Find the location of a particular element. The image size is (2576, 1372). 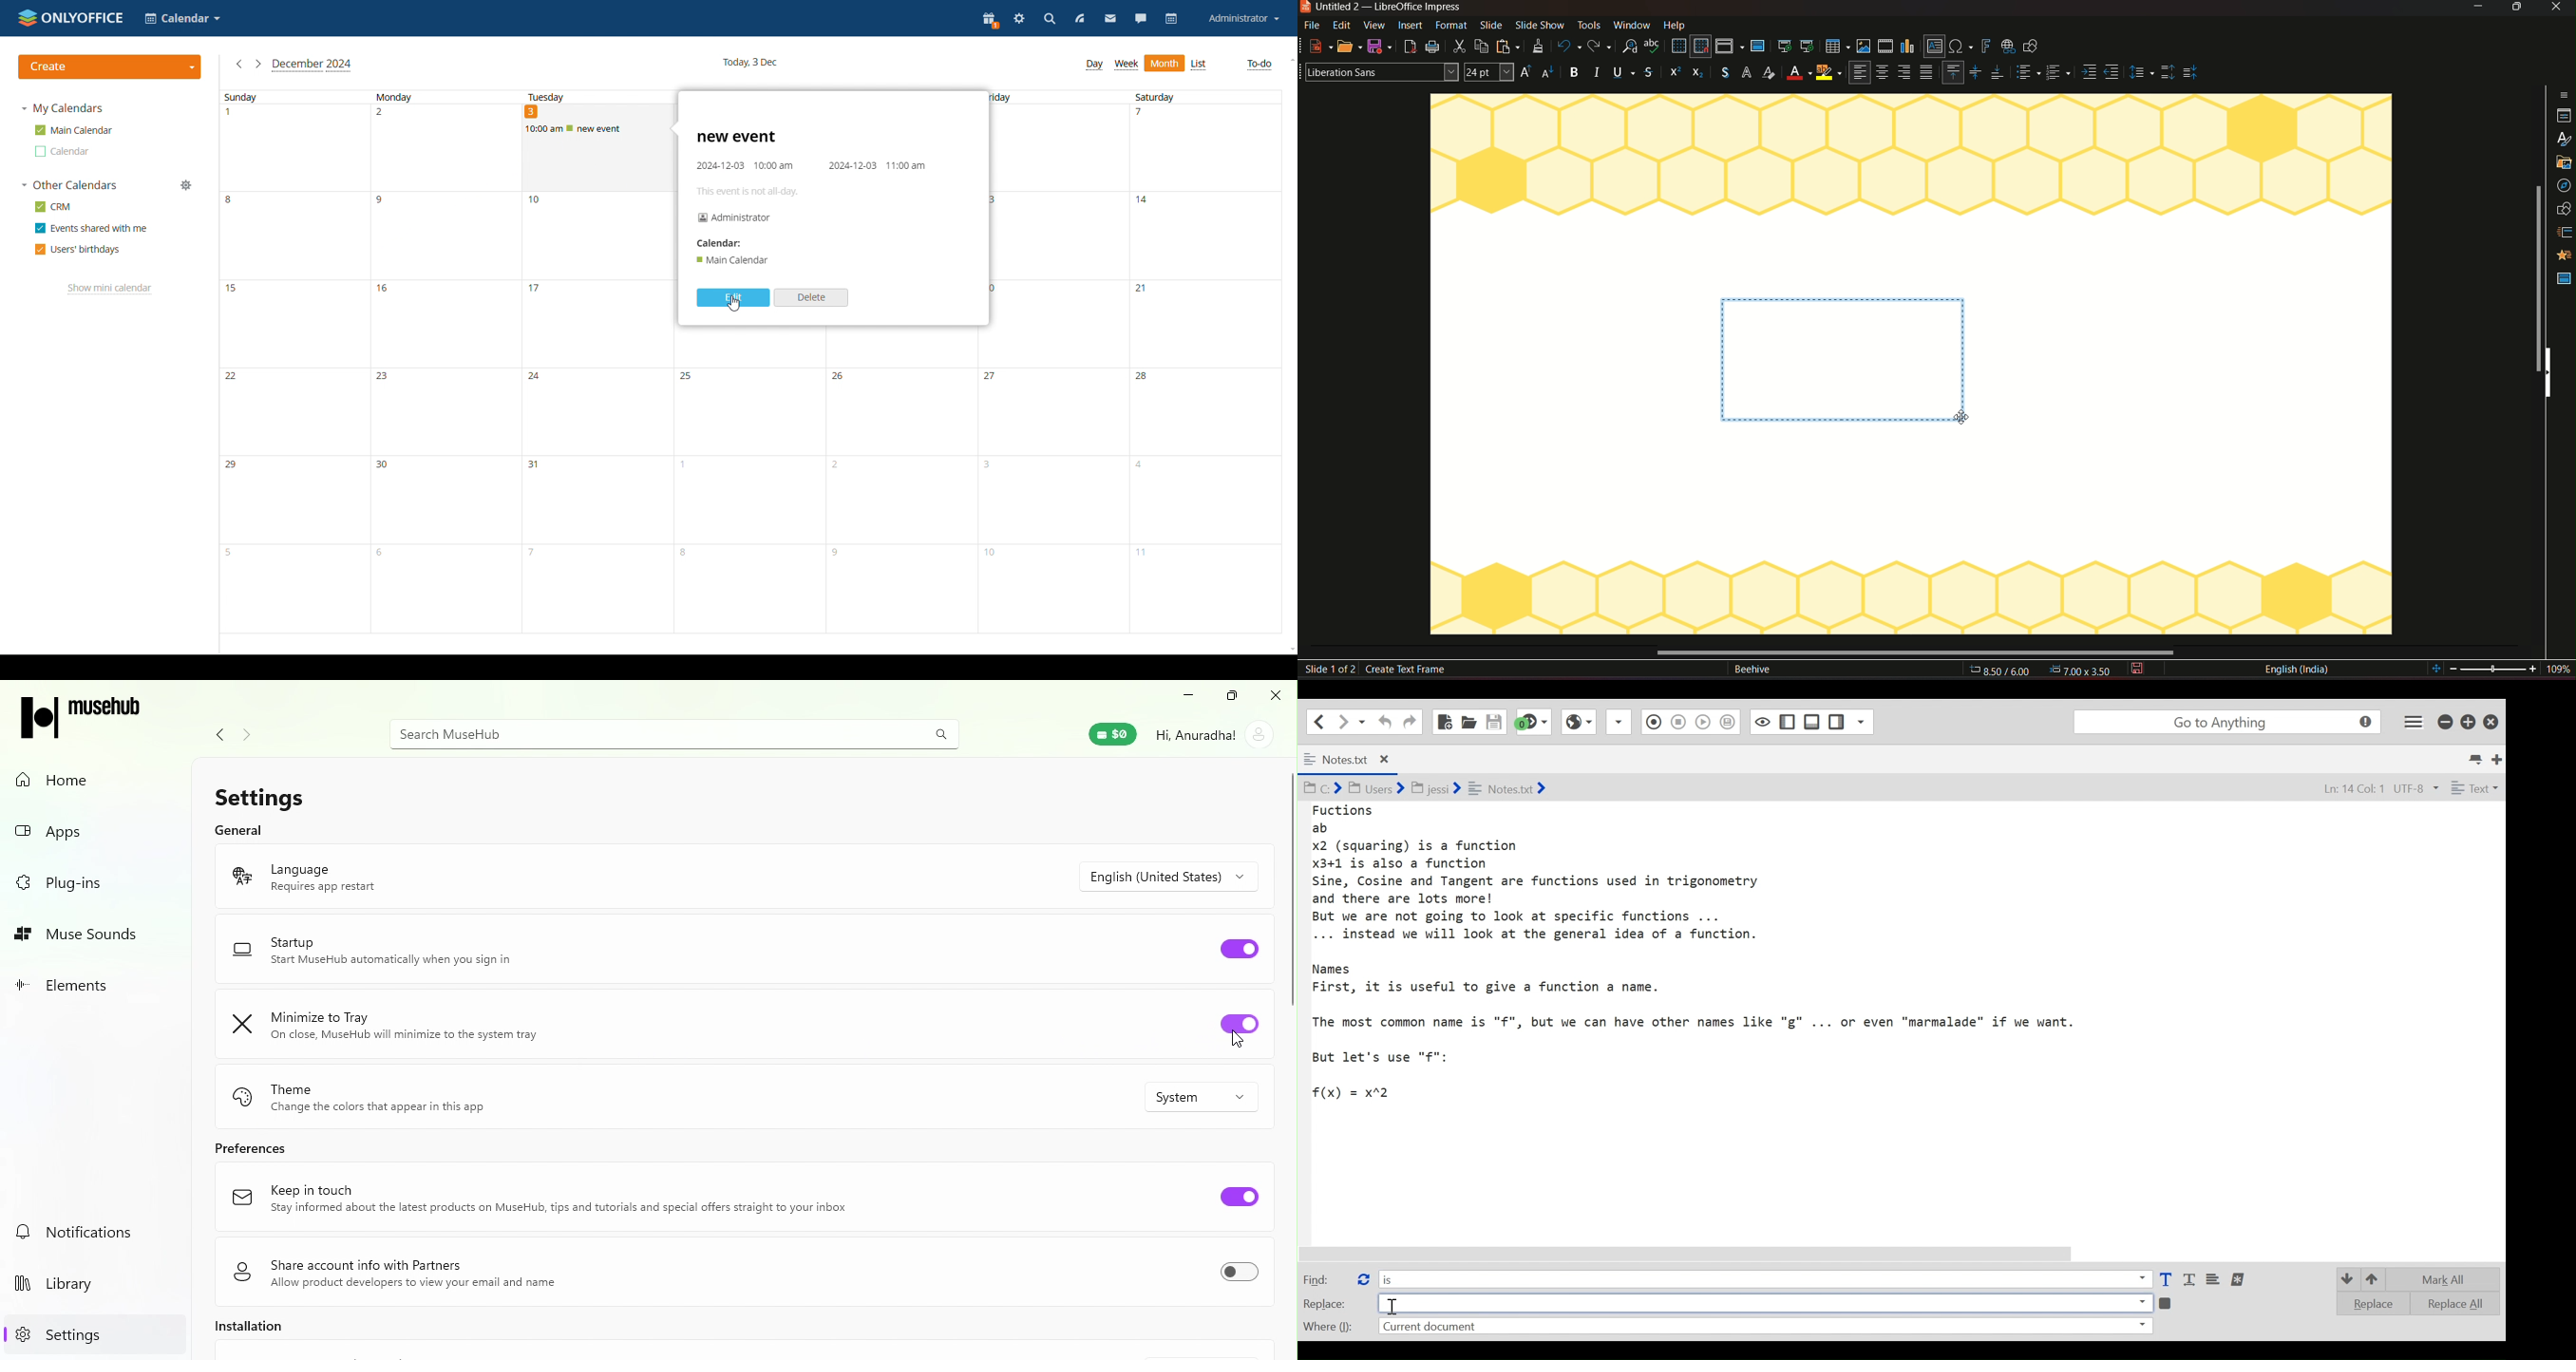

Align center is located at coordinates (1884, 74).